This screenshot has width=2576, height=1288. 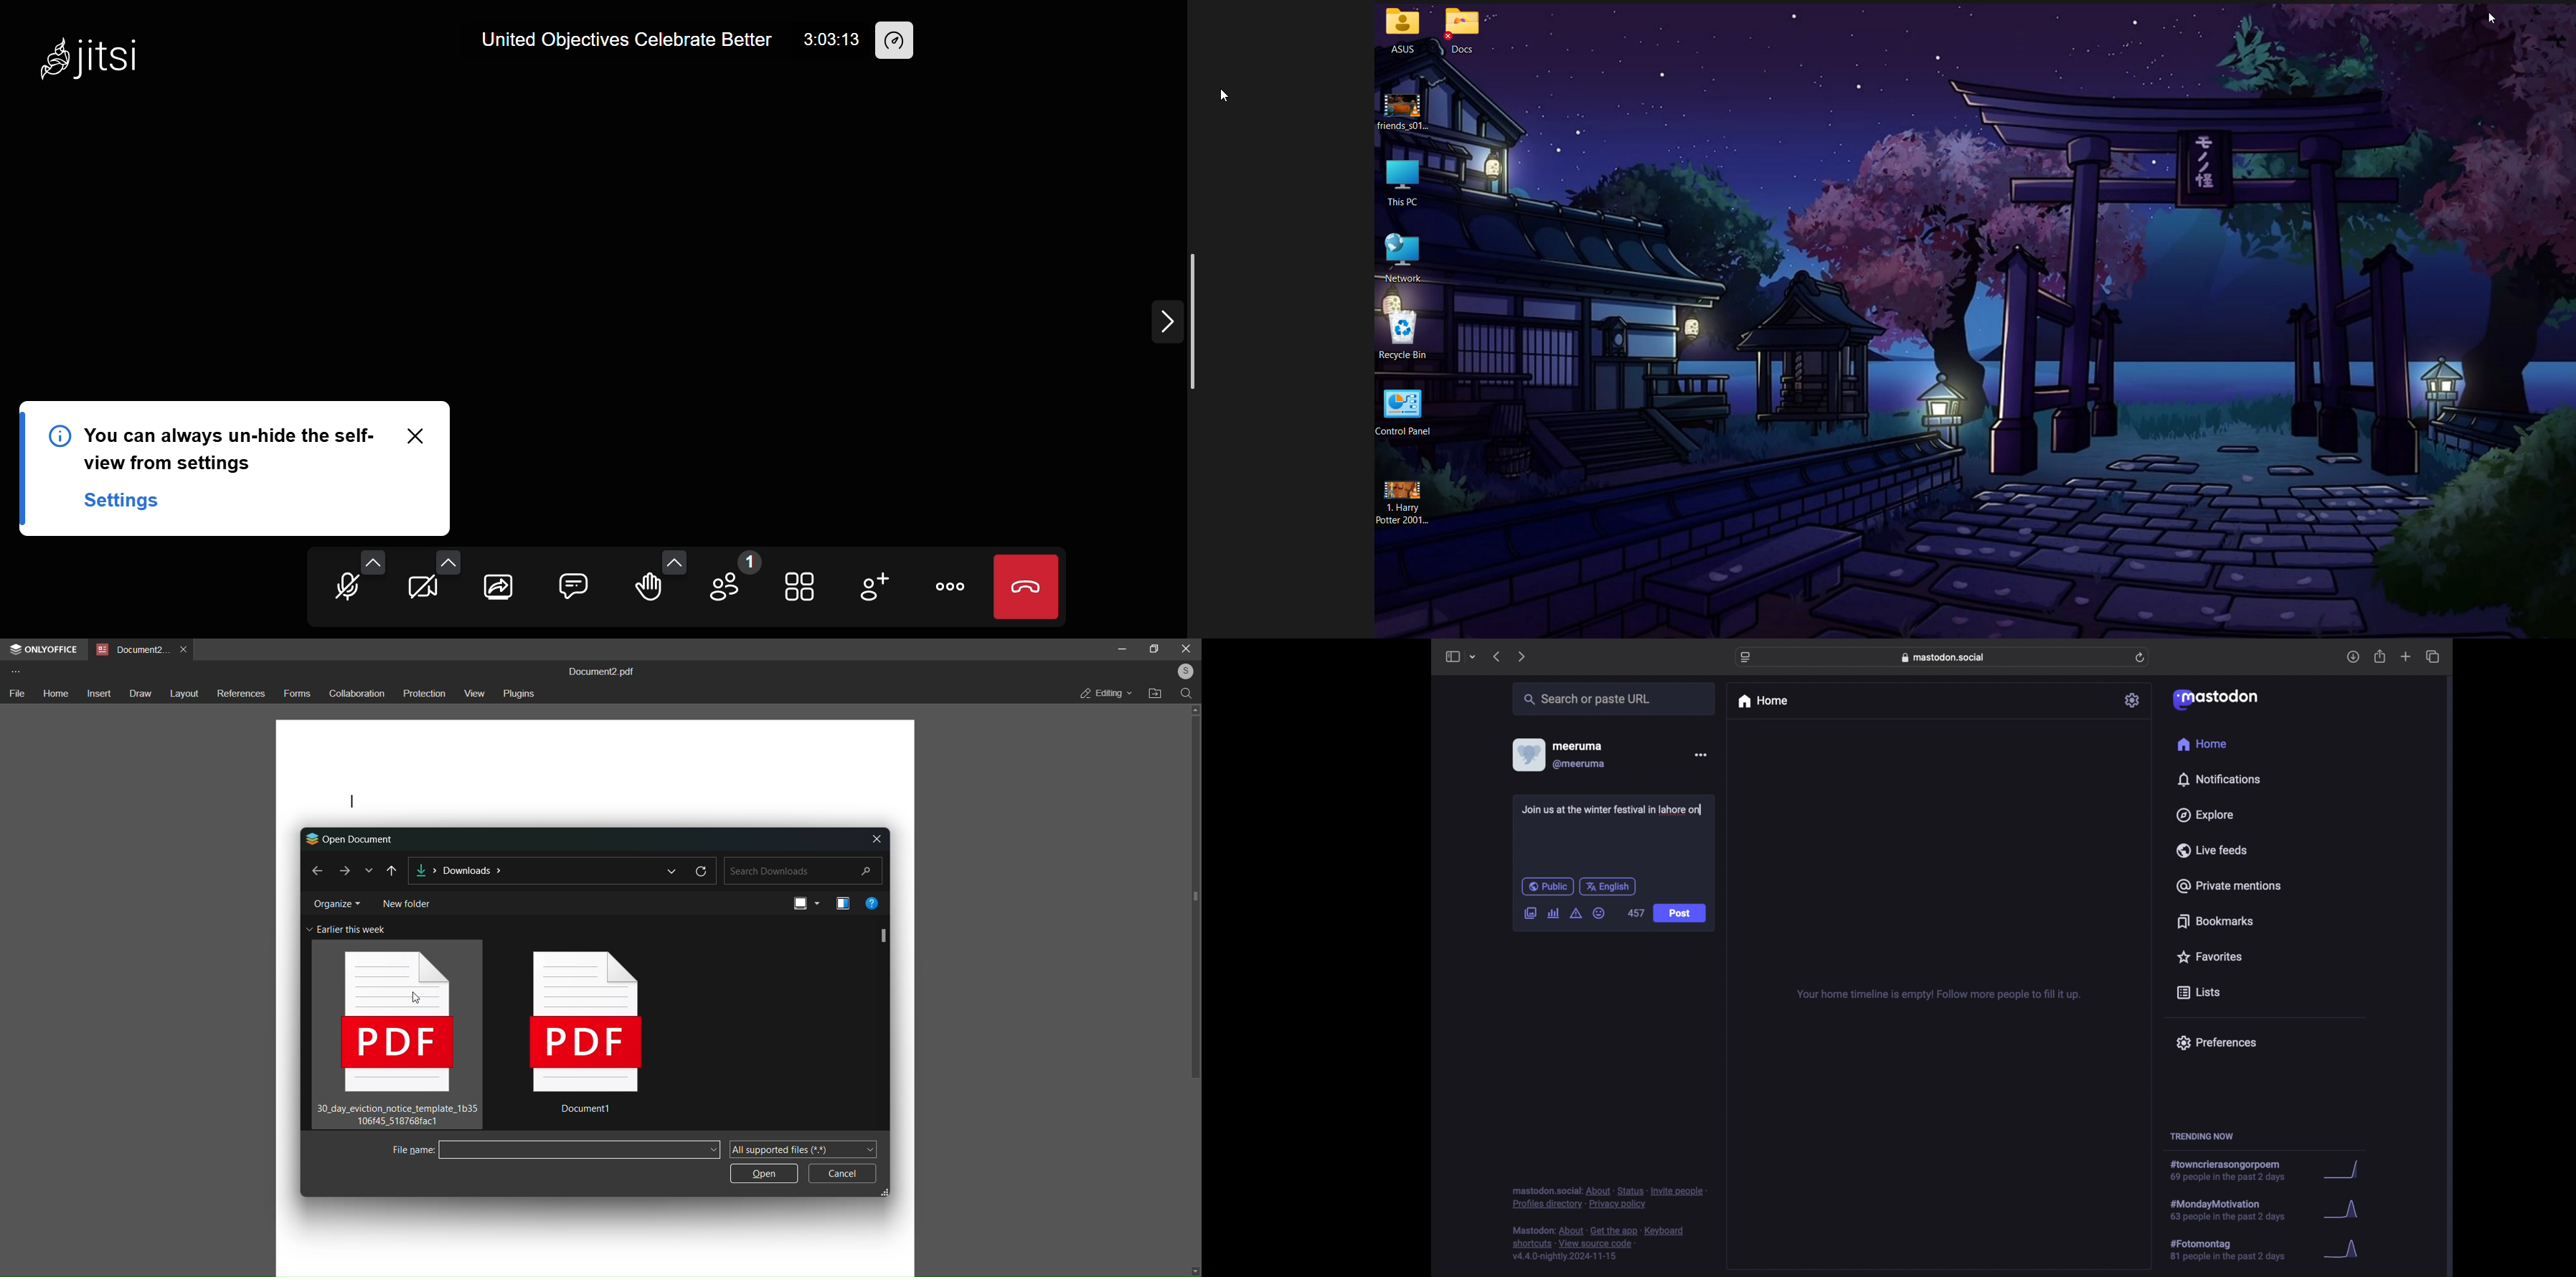 What do you see at coordinates (1579, 764) in the screenshot?
I see `@meeruma` at bounding box center [1579, 764].